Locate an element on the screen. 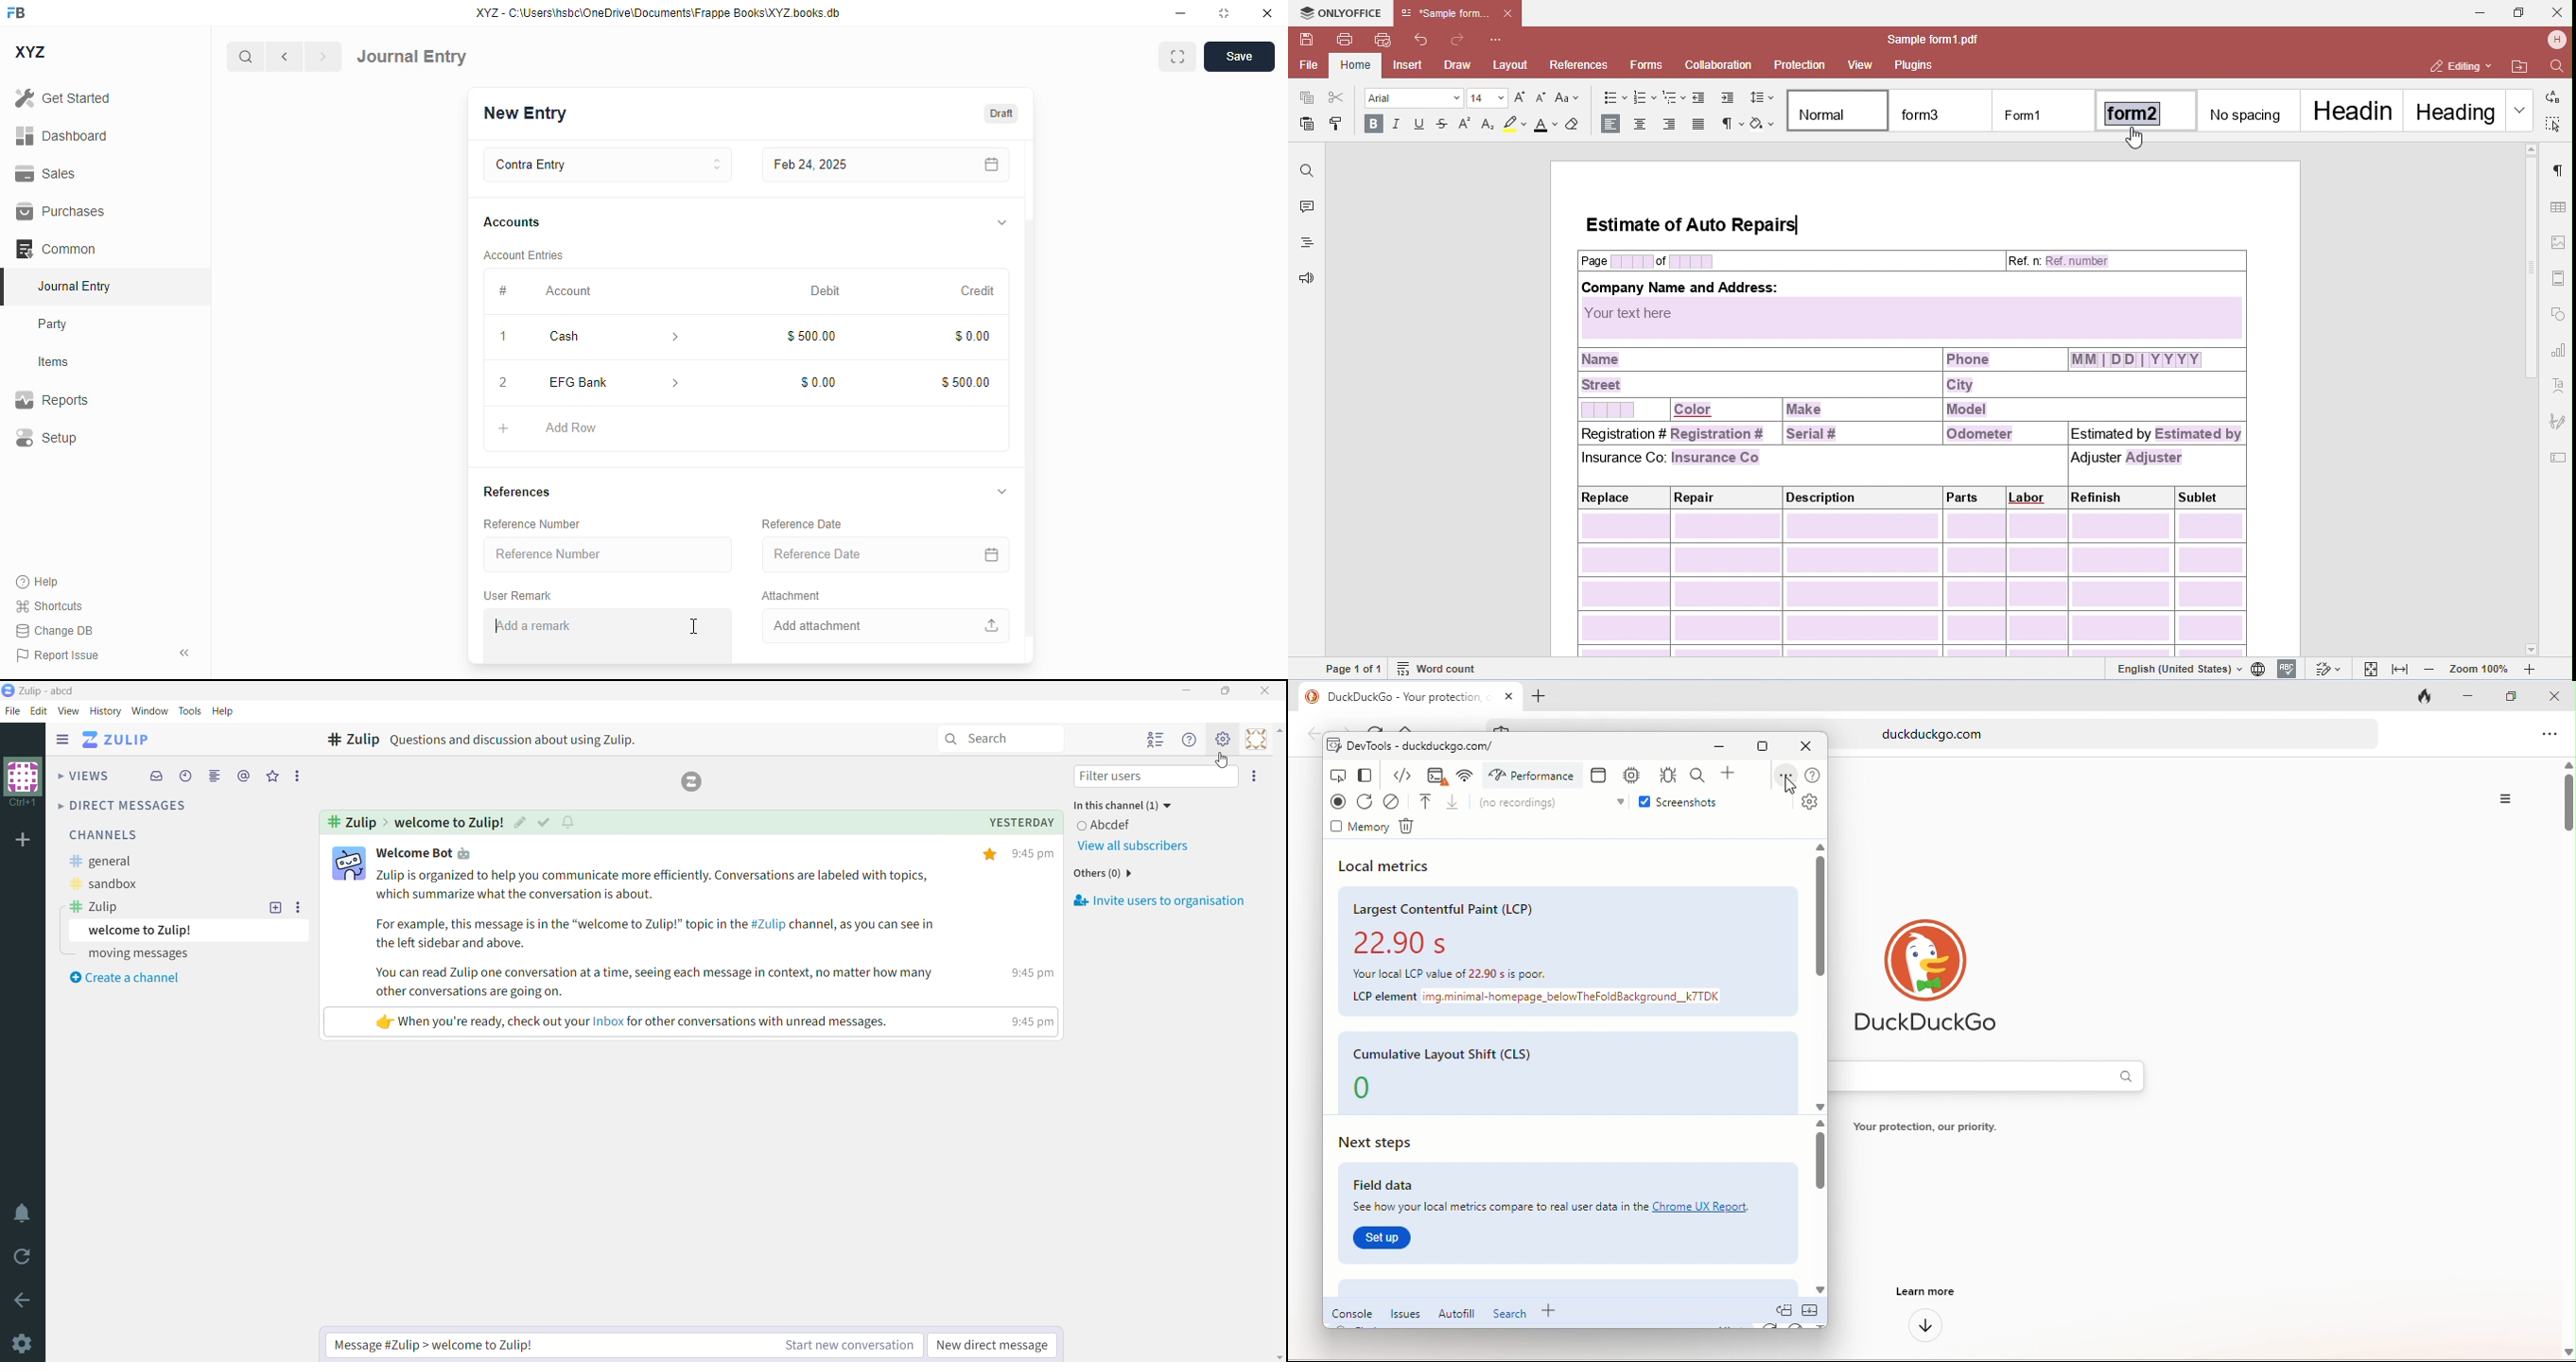 This screenshot has height=1372, width=2576. add button is located at coordinates (503, 430).